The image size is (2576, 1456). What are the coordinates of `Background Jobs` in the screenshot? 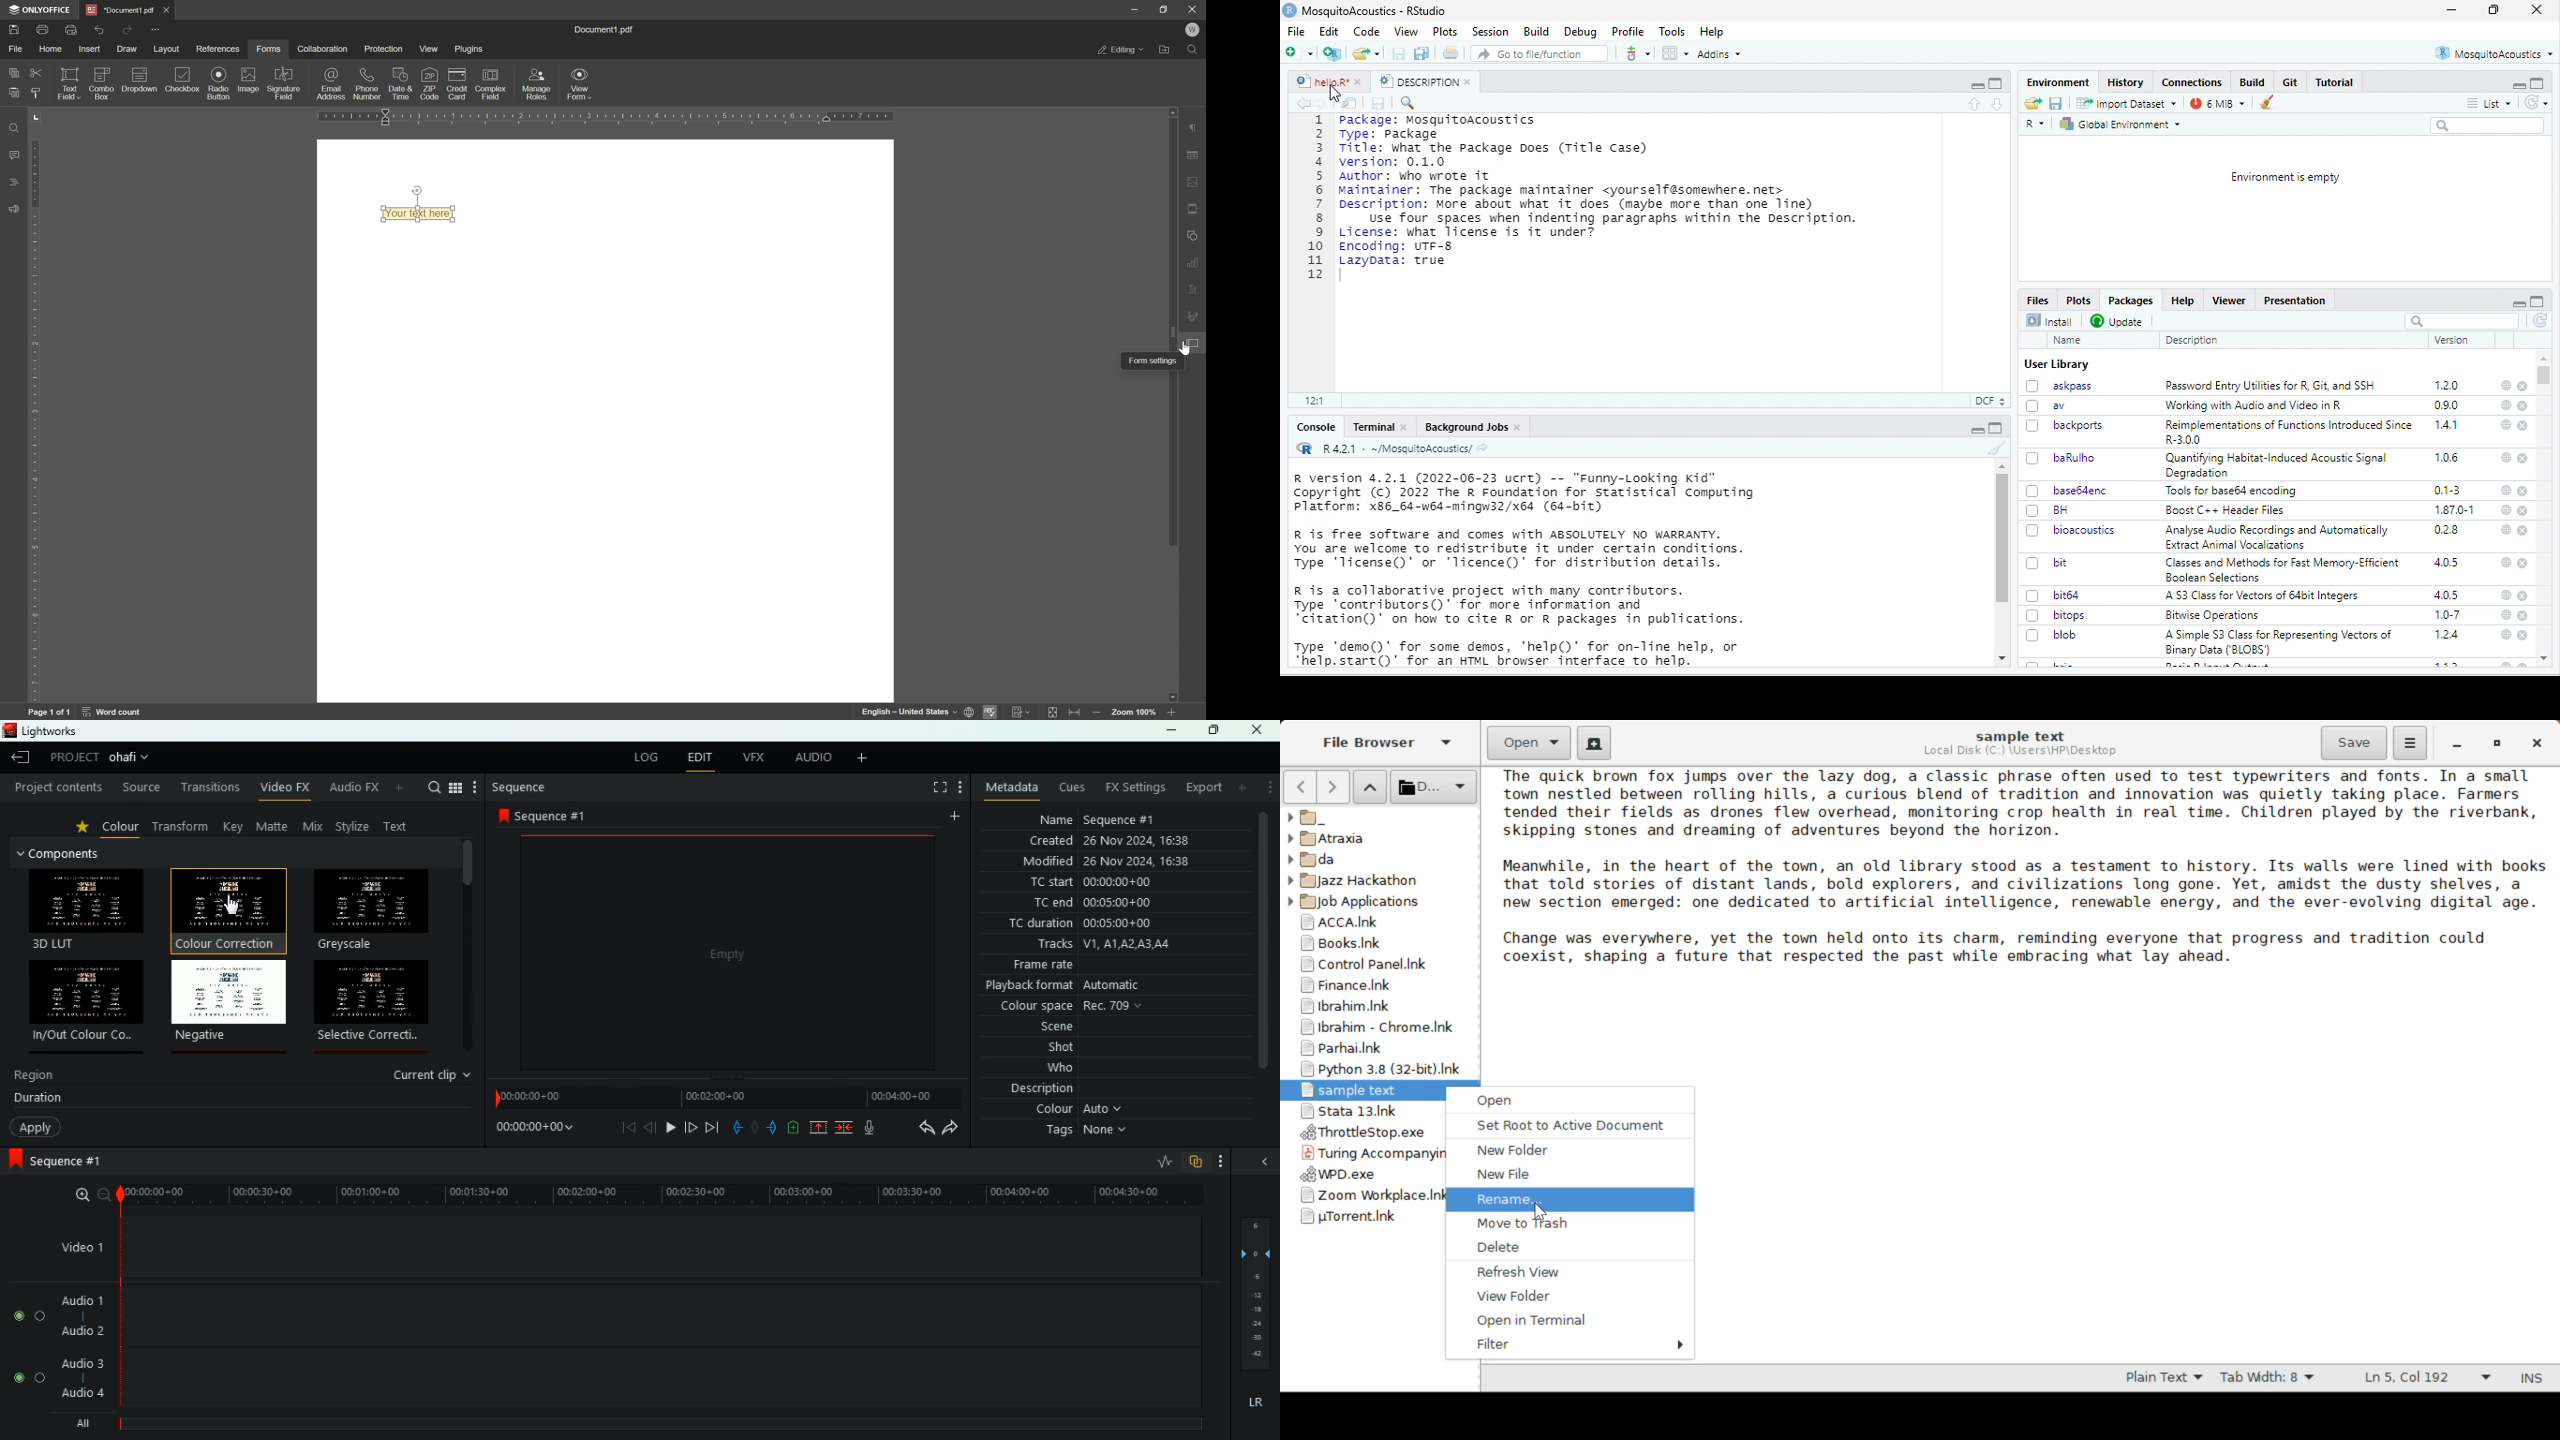 It's located at (1471, 426).